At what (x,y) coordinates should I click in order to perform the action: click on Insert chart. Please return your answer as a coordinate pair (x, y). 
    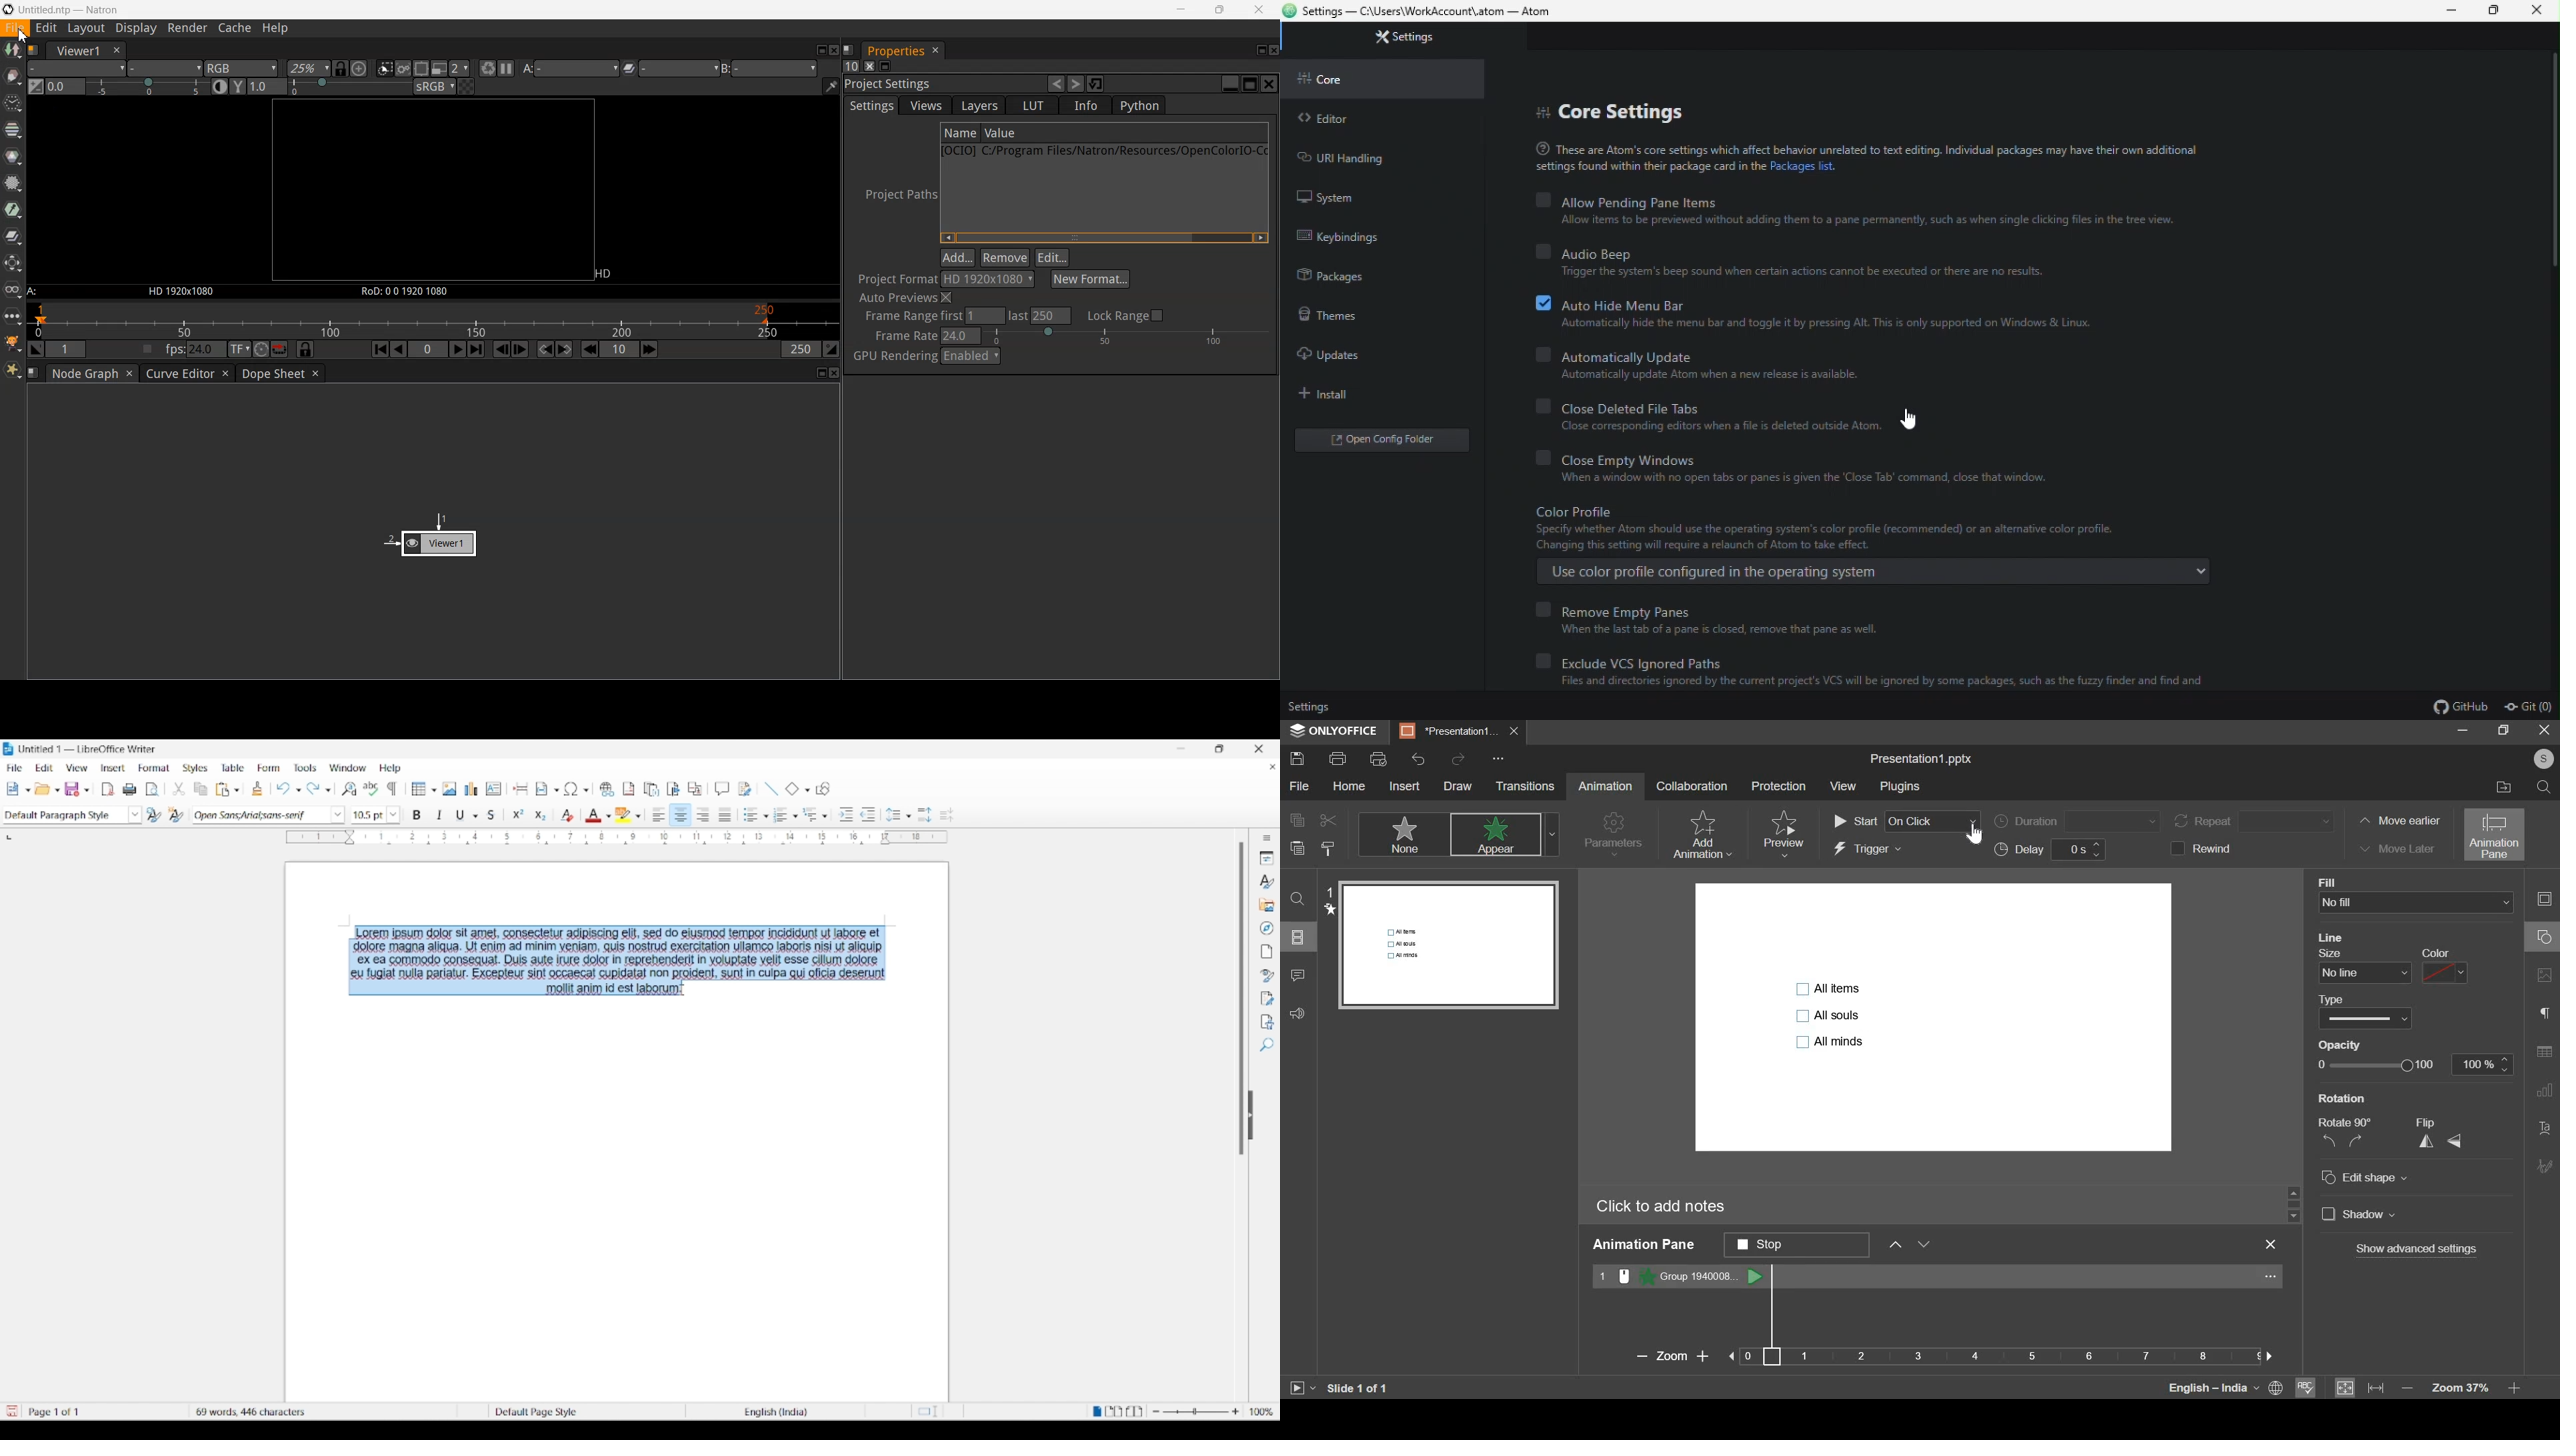
    Looking at the image, I should click on (471, 789).